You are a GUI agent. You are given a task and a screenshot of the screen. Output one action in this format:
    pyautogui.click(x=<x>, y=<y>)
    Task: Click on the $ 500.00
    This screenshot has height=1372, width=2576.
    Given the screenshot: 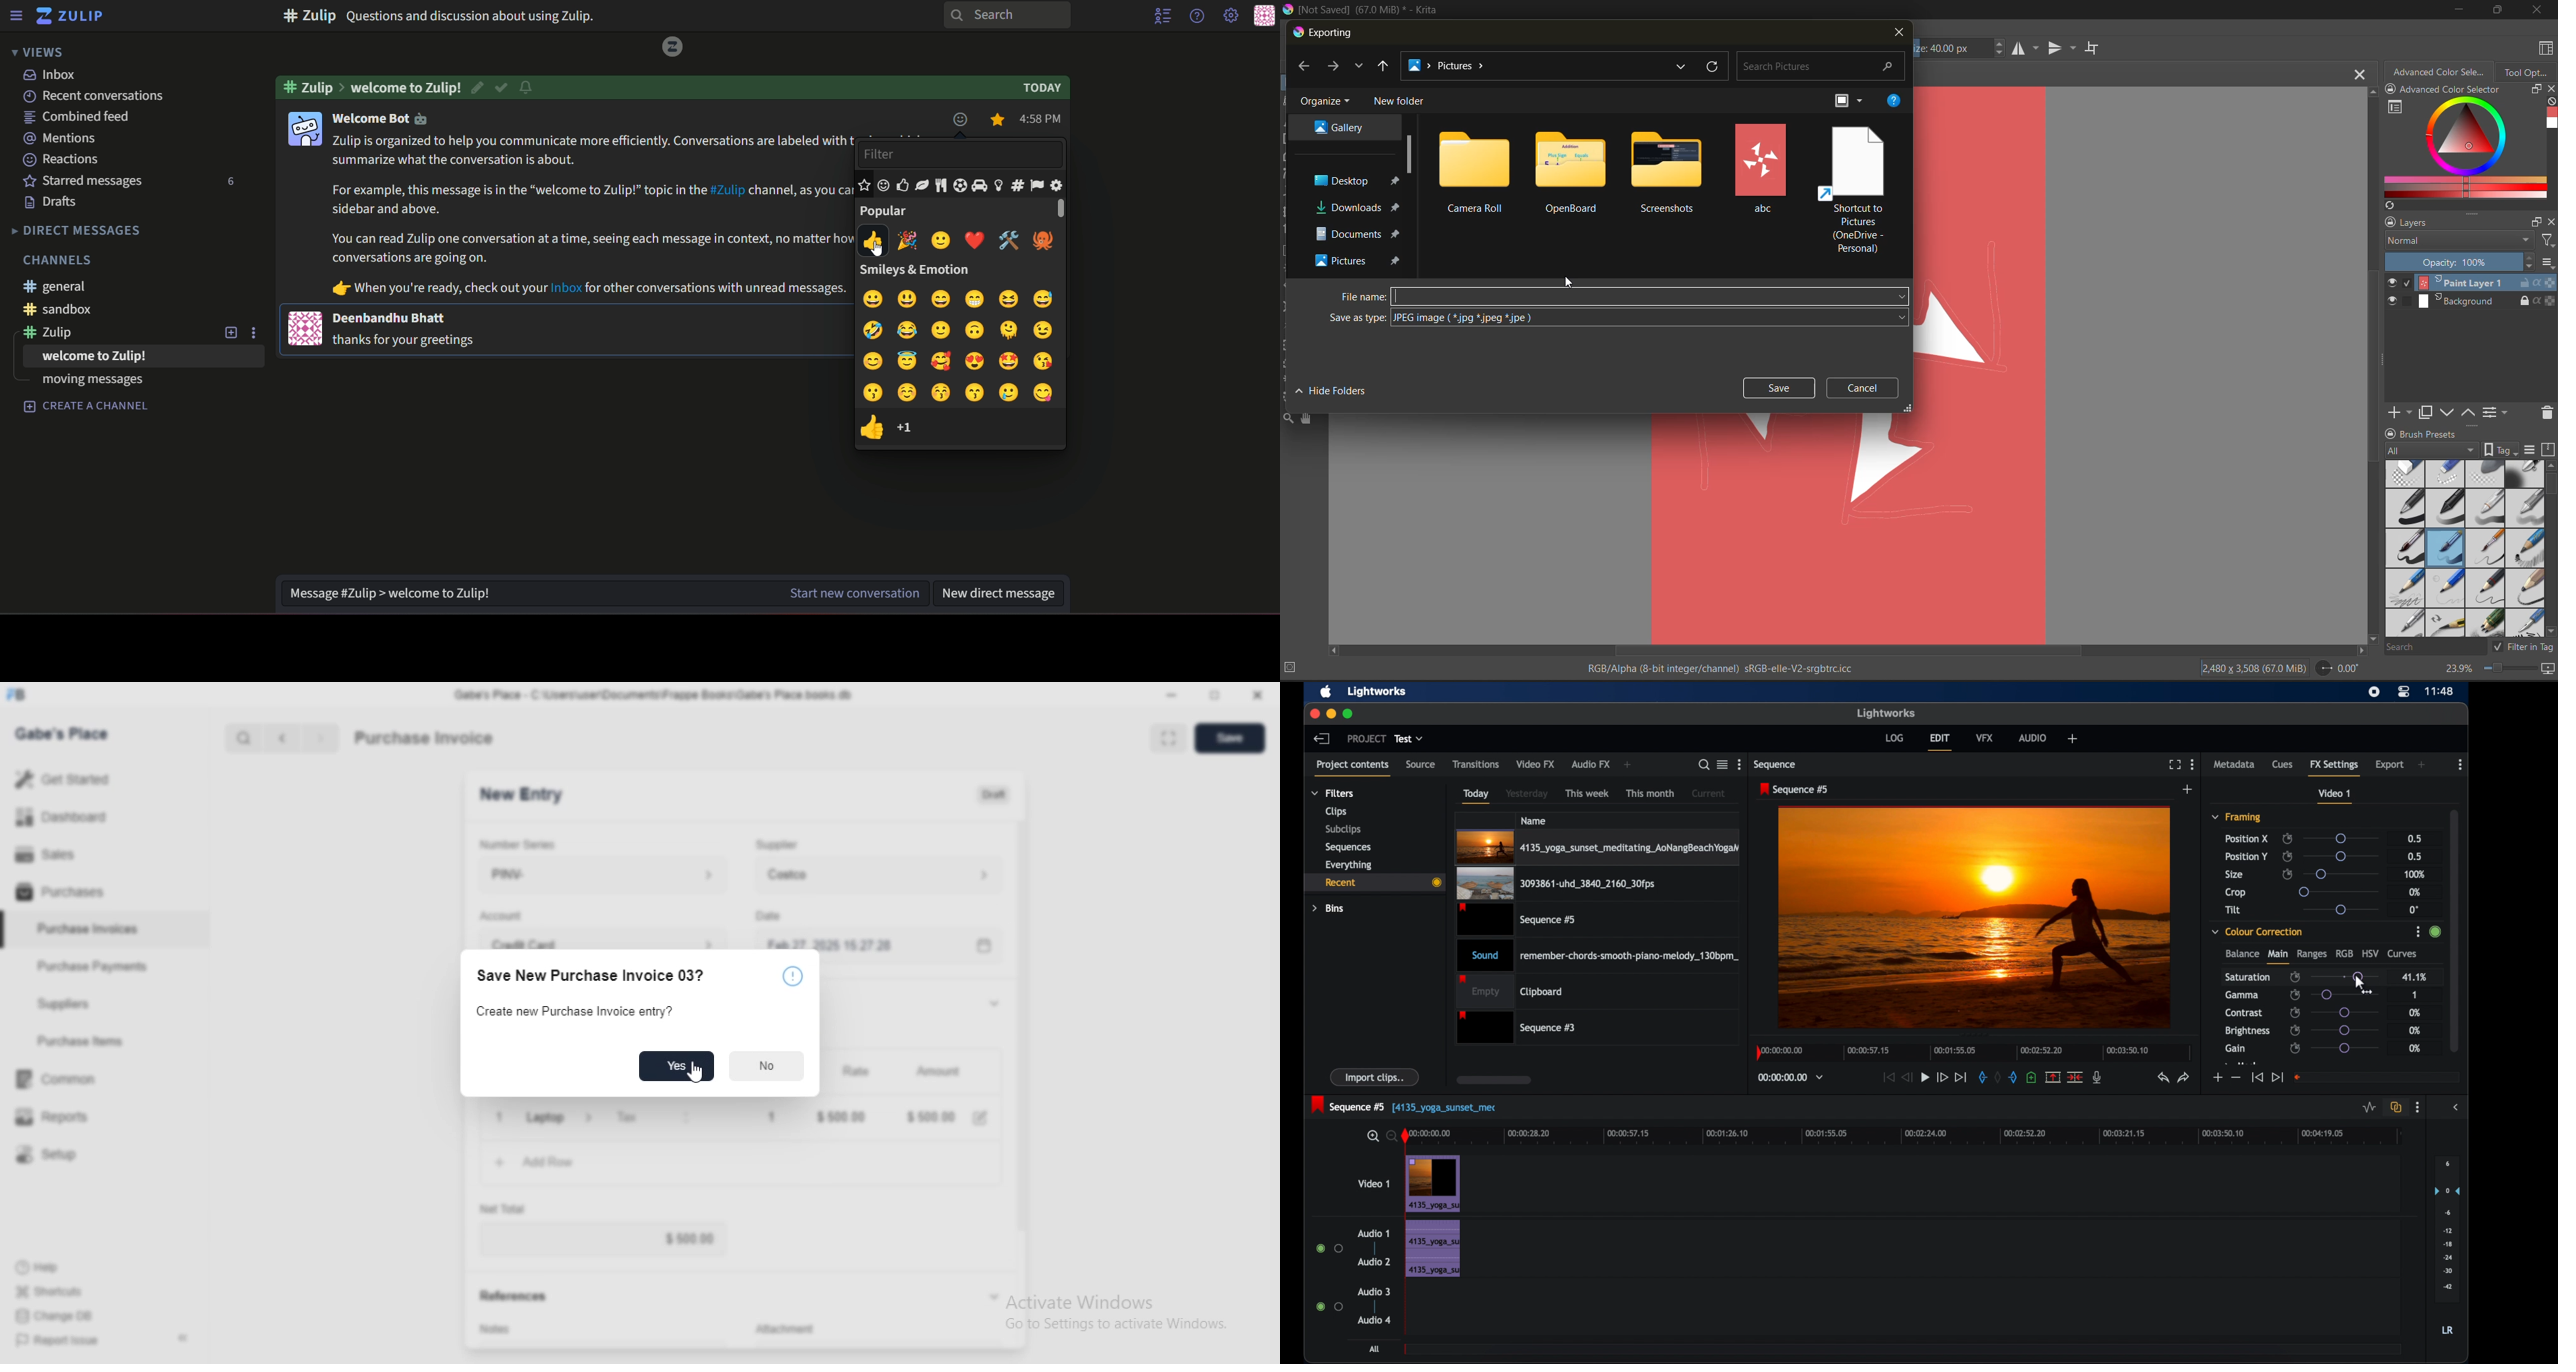 What is the action you would take?
    pyautogui.click(x=602, y=1238)
    